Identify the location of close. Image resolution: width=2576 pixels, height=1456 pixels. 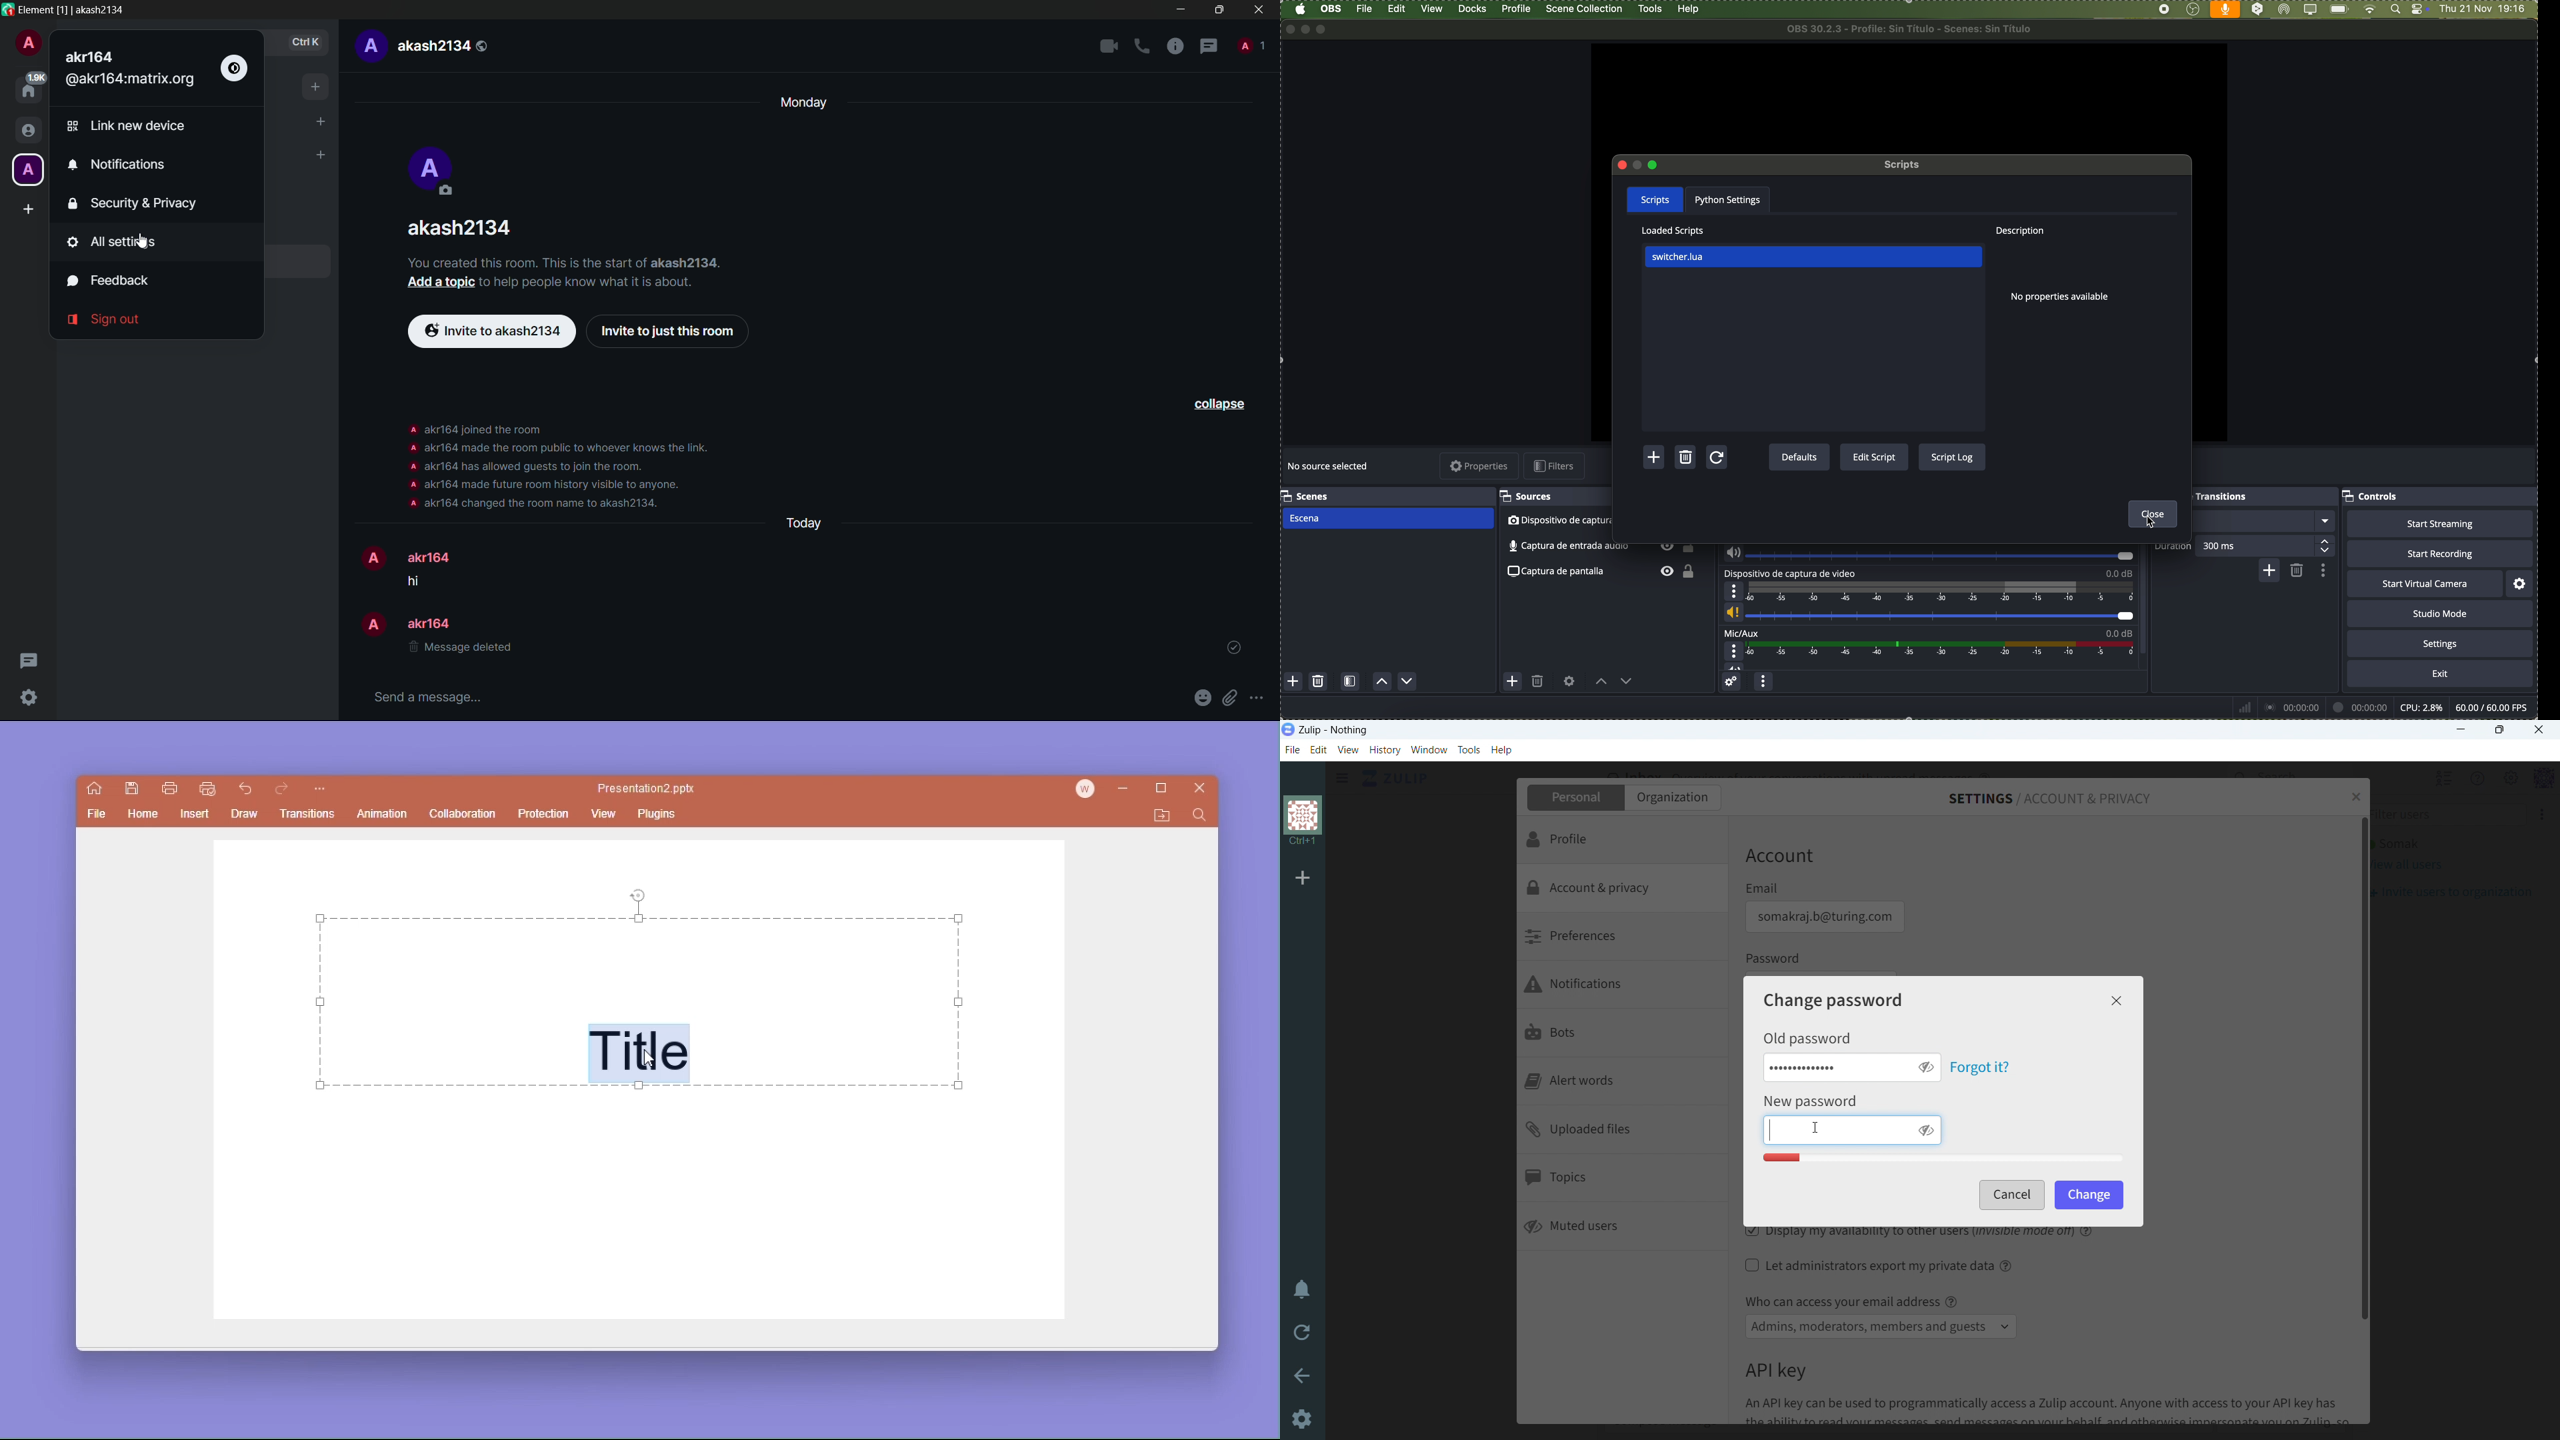
(1201, 790).